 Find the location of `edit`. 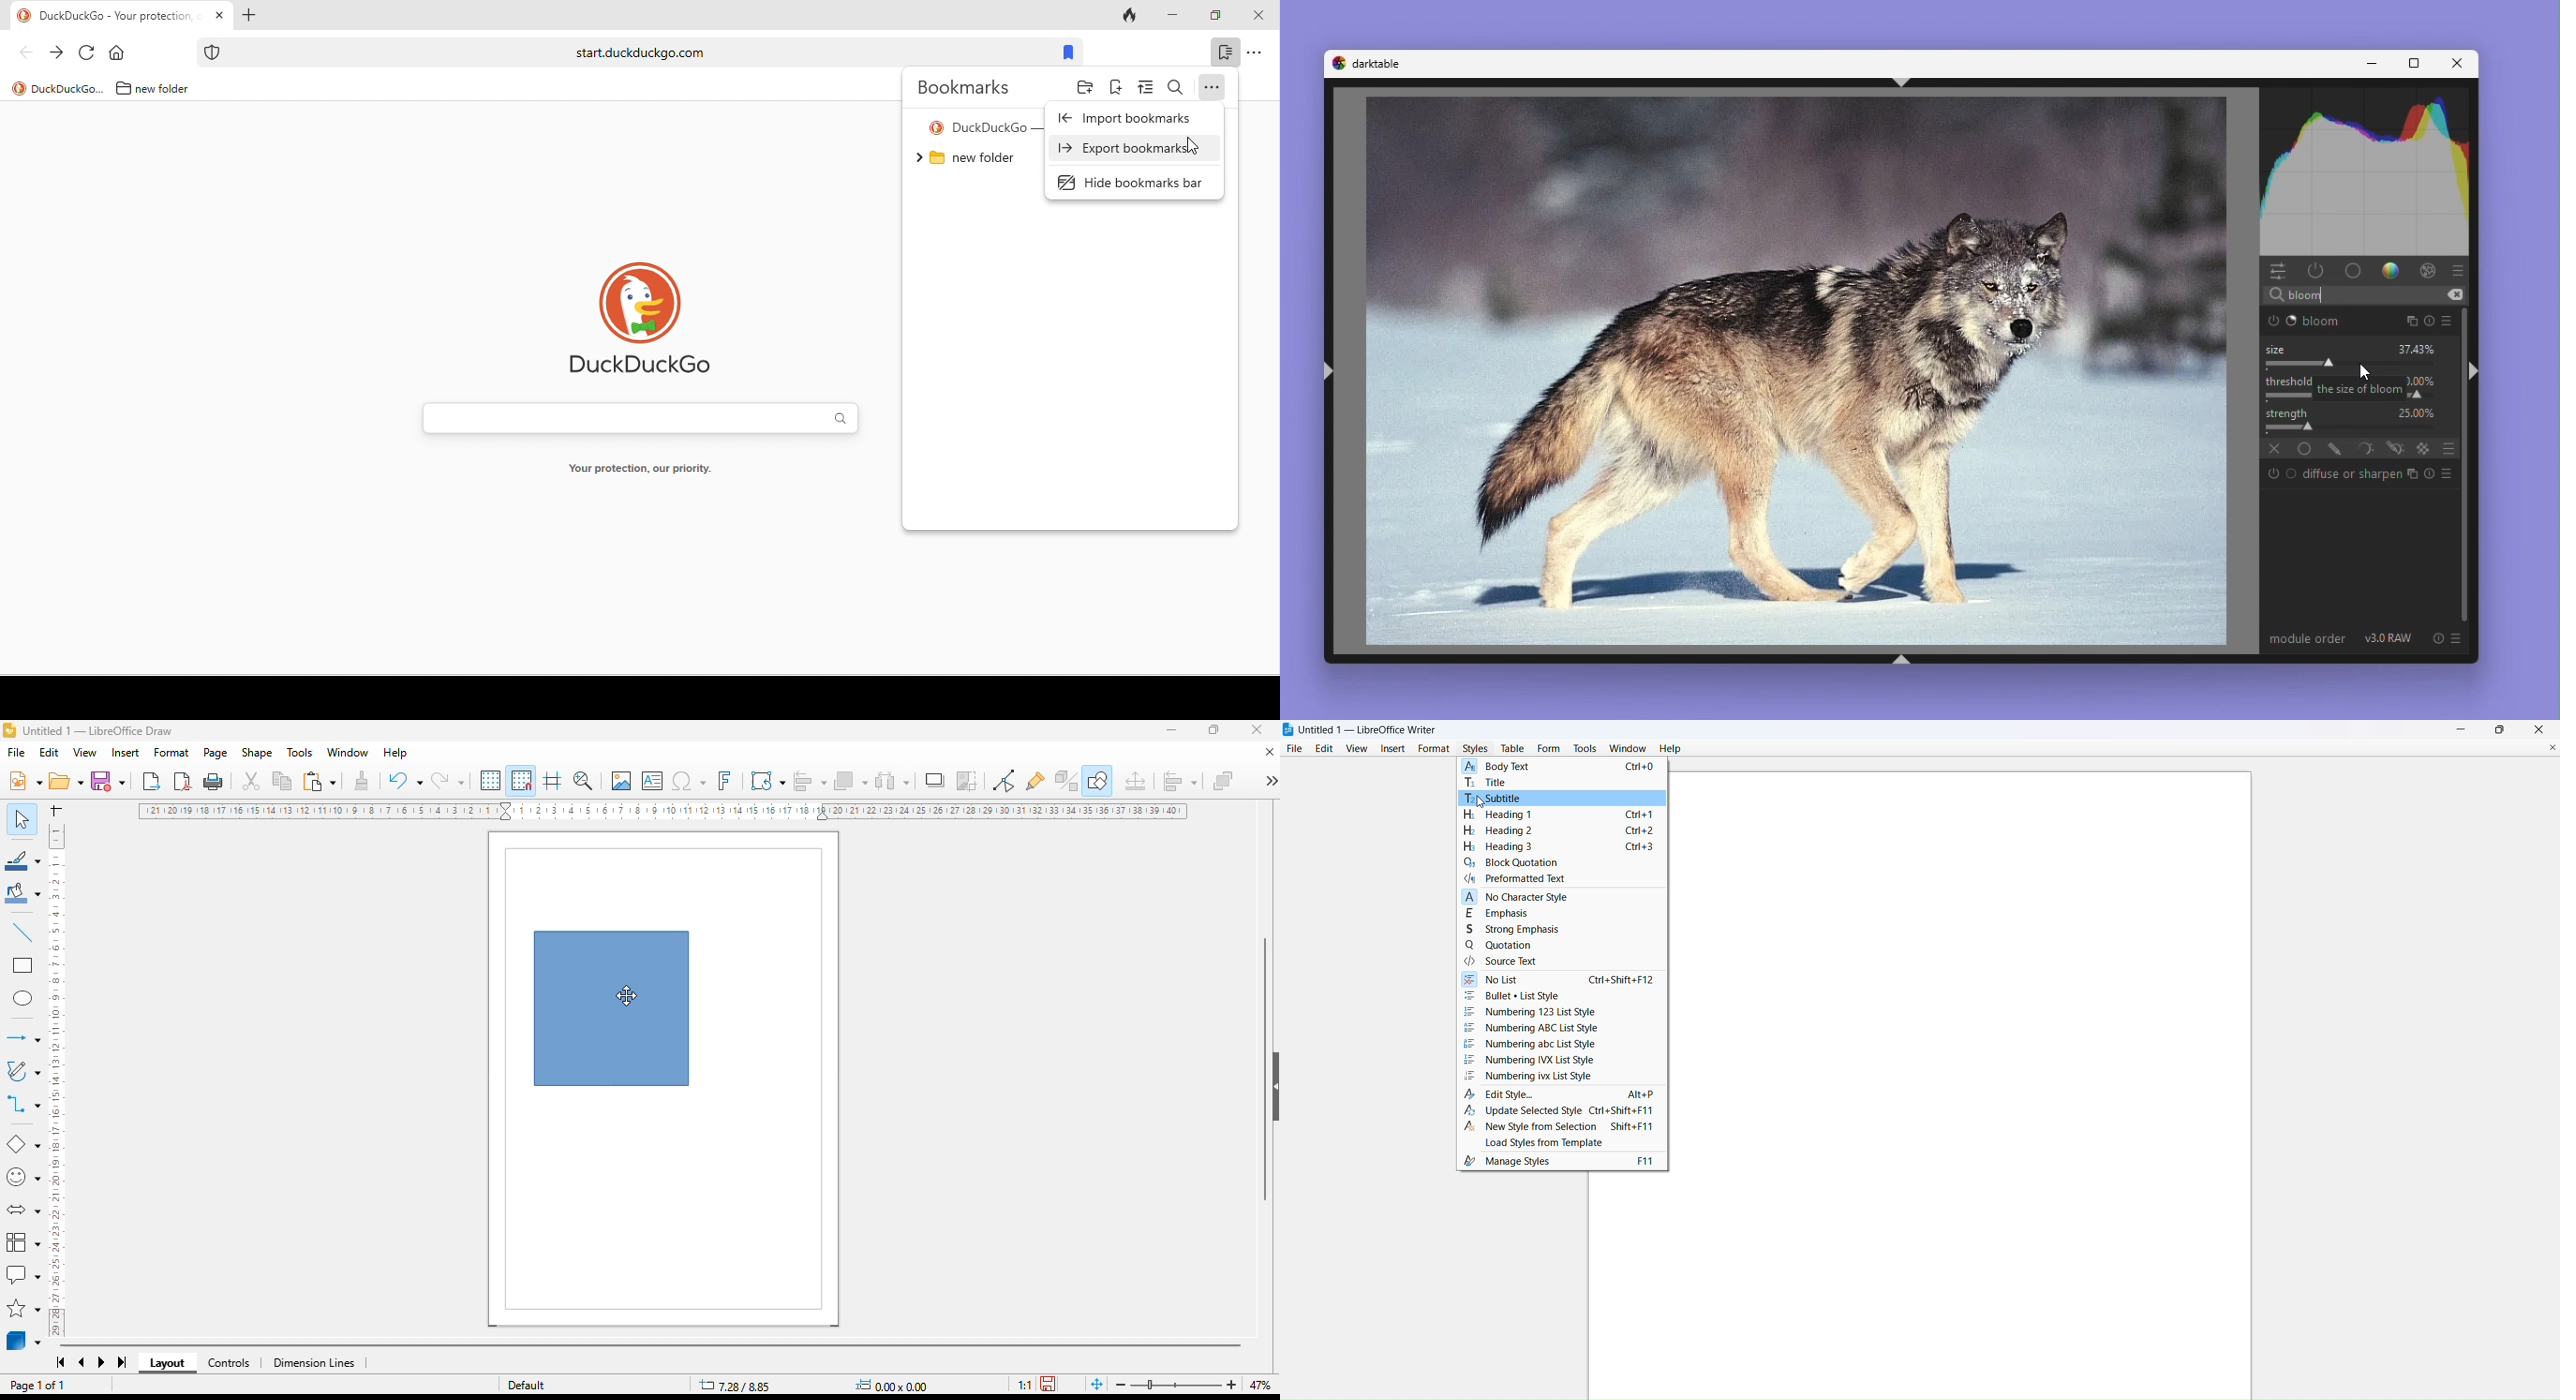

edit is located at coordinates (50, 752).